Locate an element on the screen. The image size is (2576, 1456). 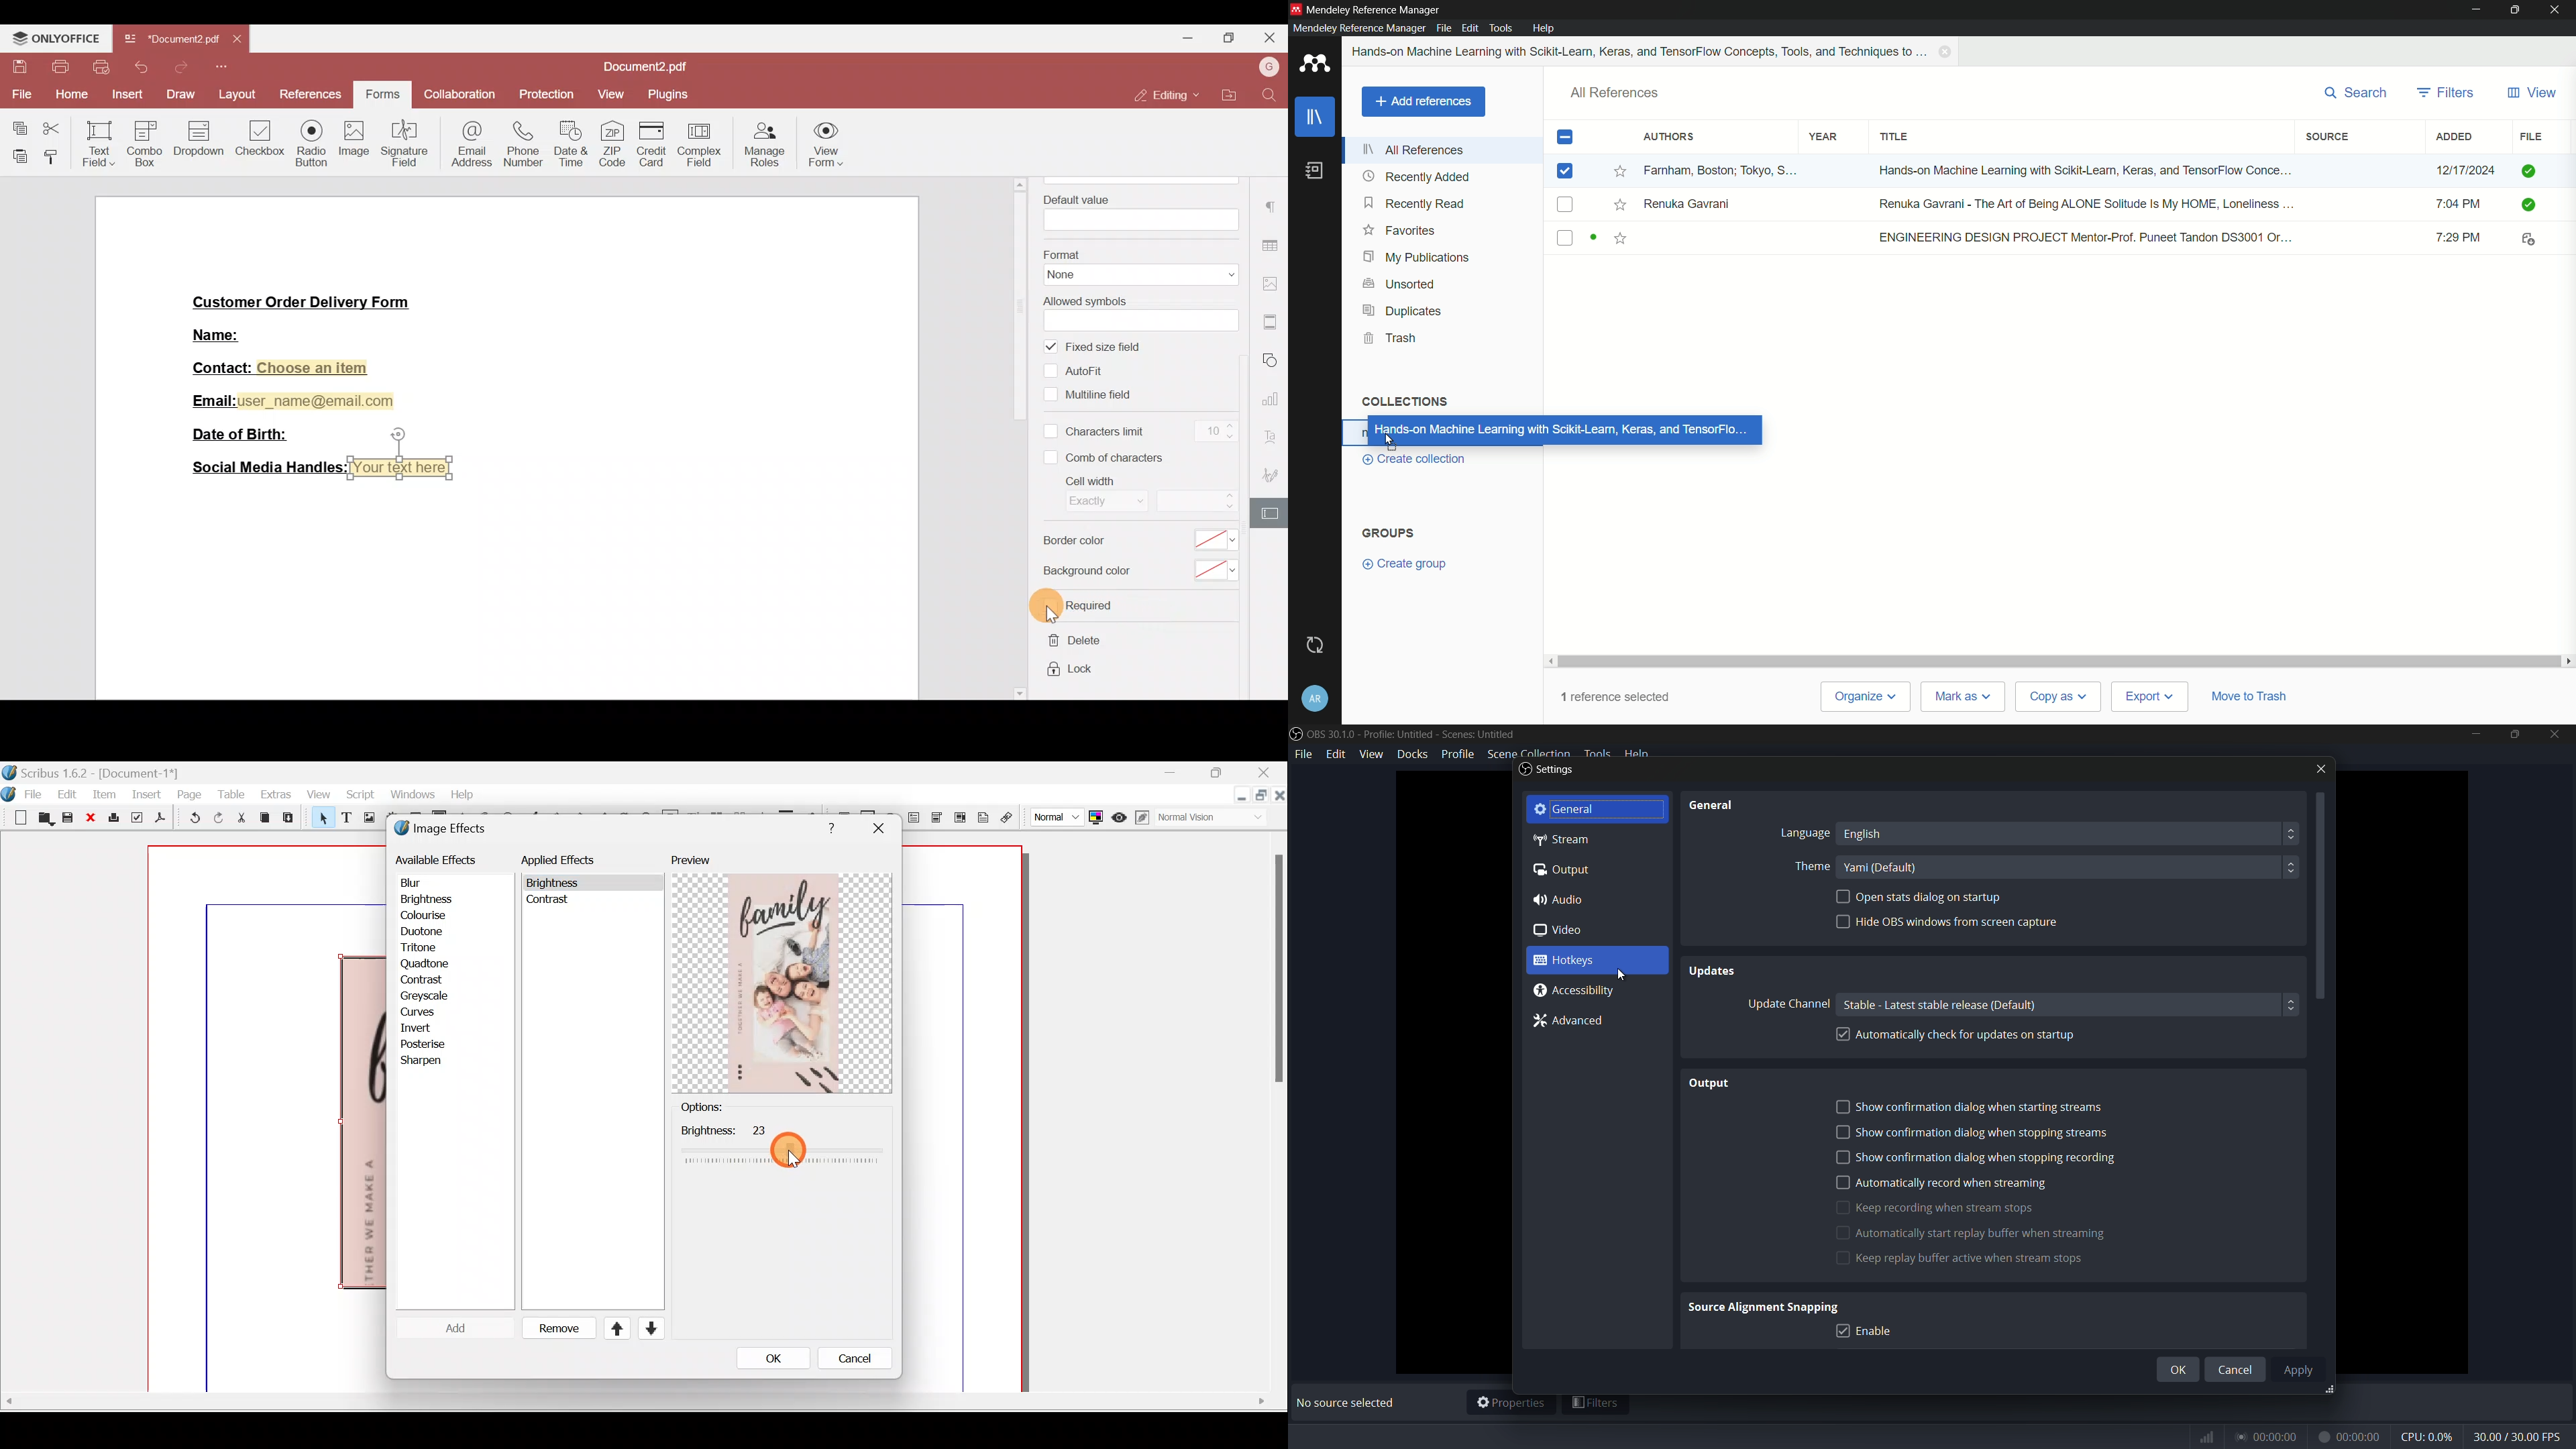
keep recording when streaming start is located at coordinates (1933, 1211).